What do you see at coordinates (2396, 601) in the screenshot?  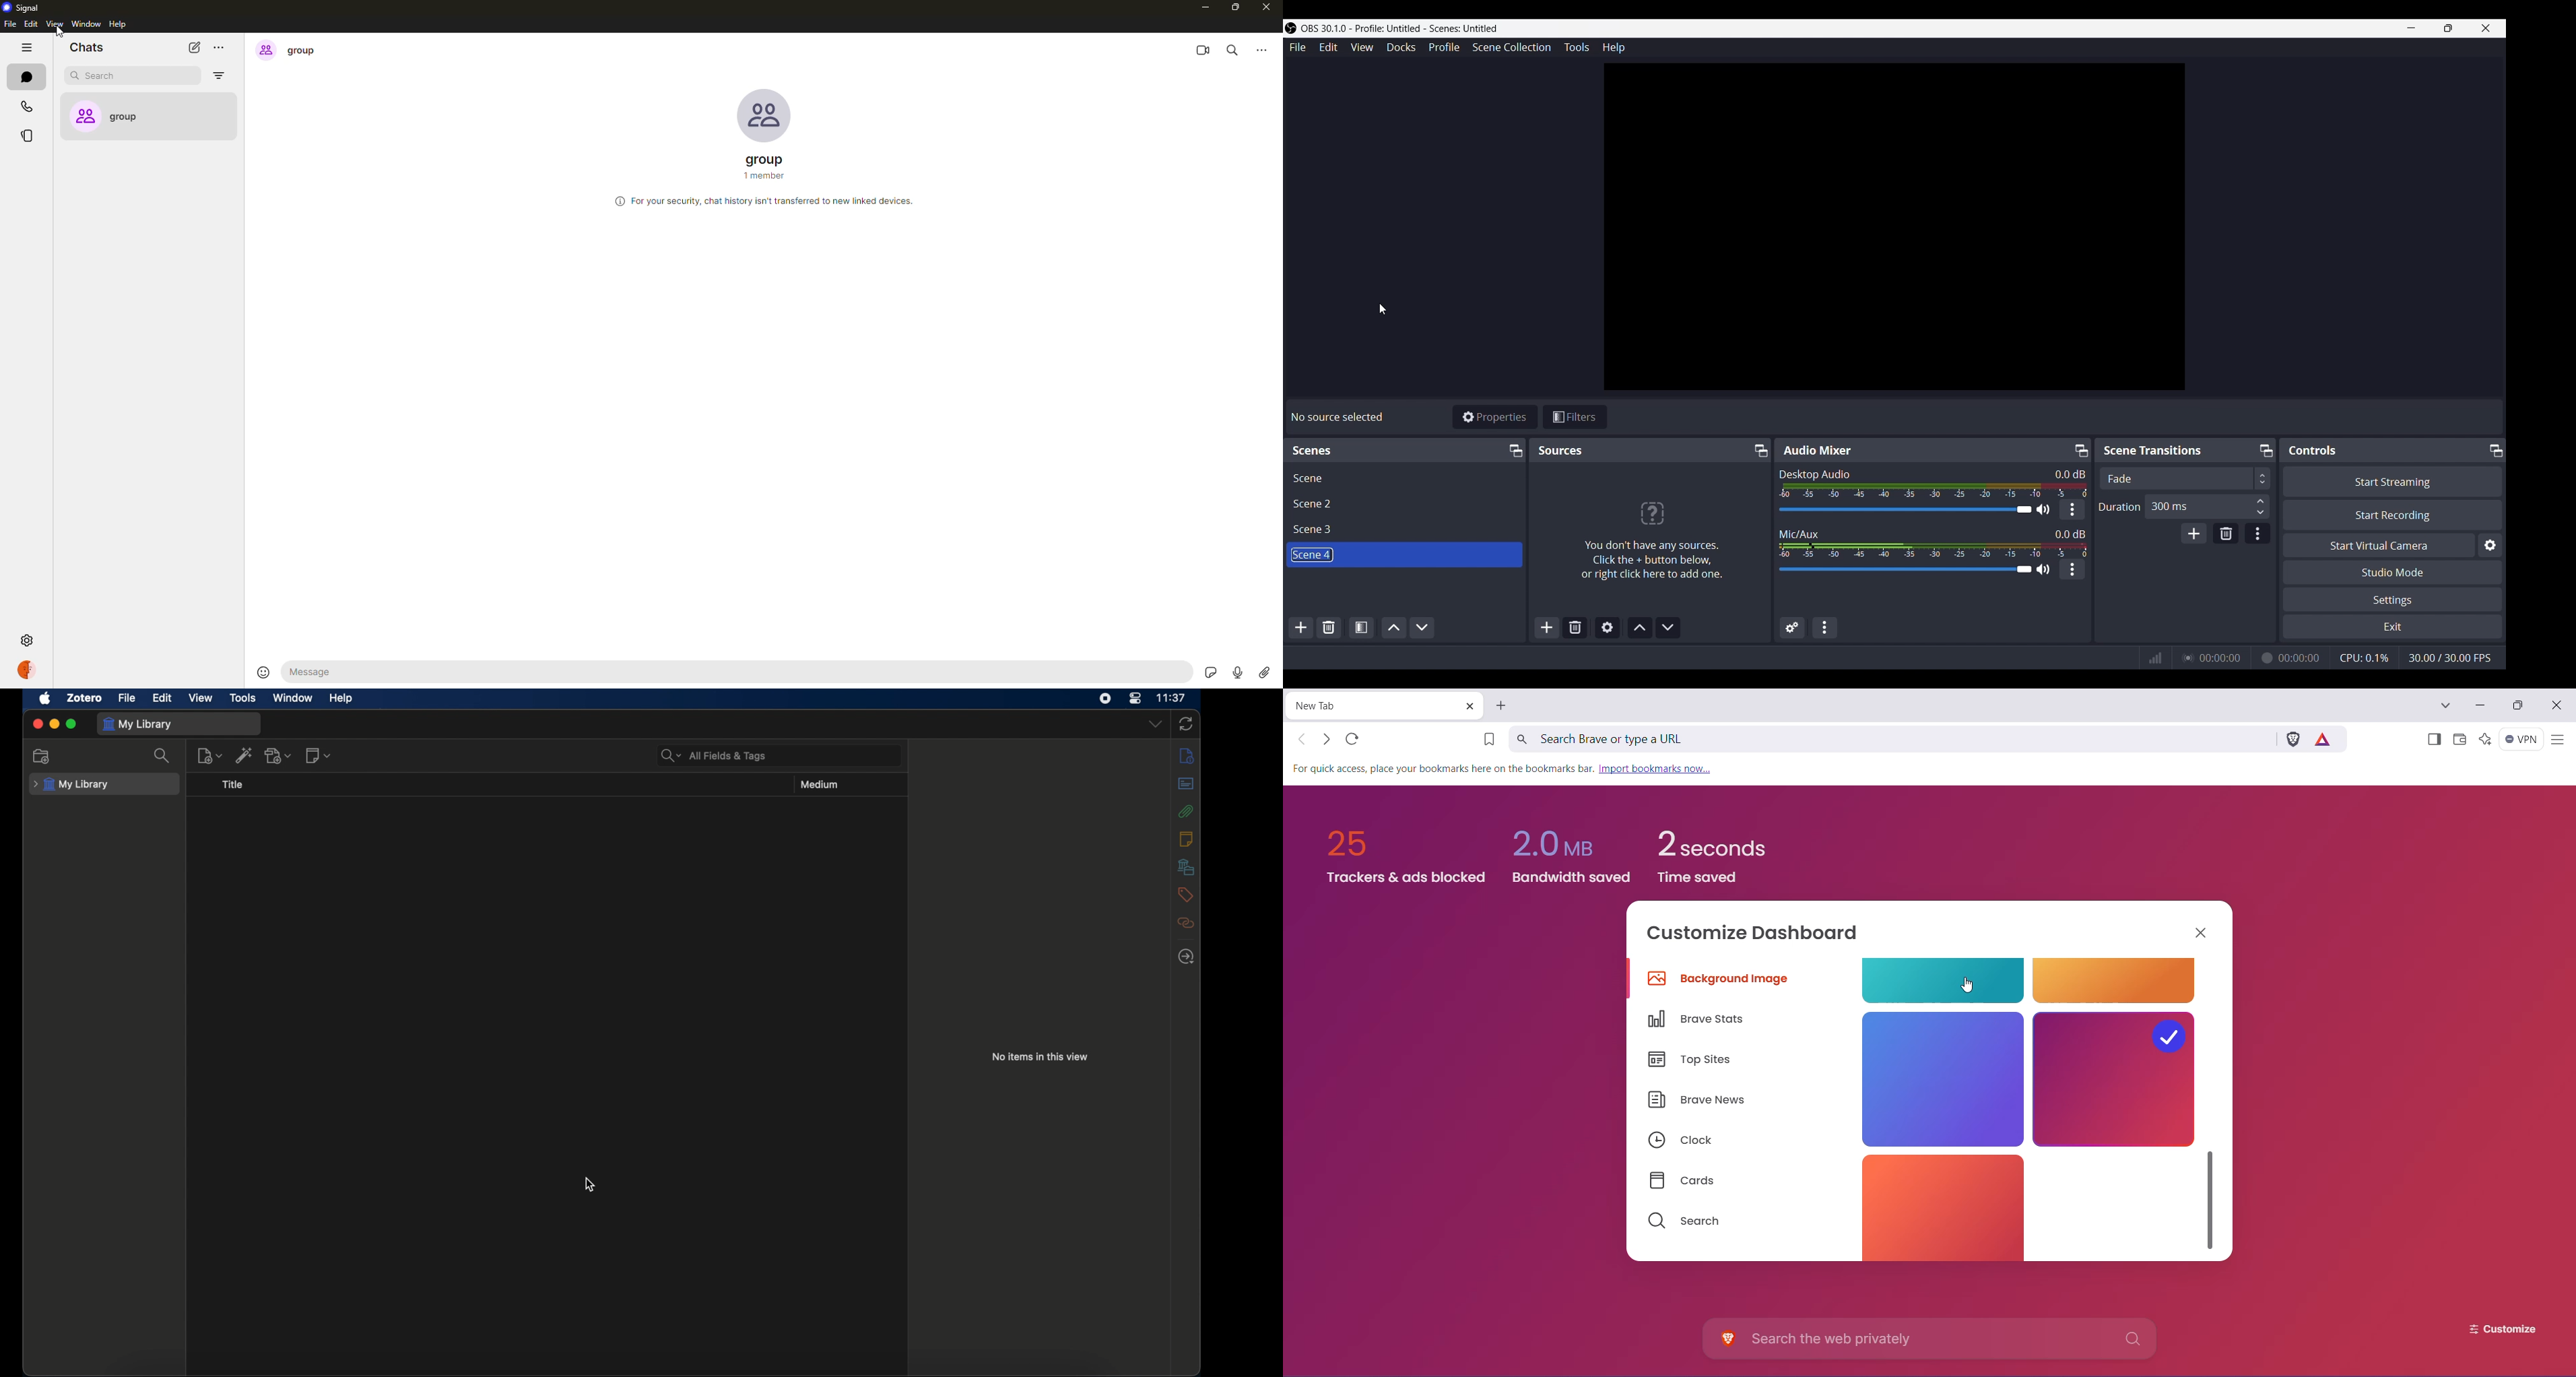 I see `Settings` at bounding box center [2396, 601].